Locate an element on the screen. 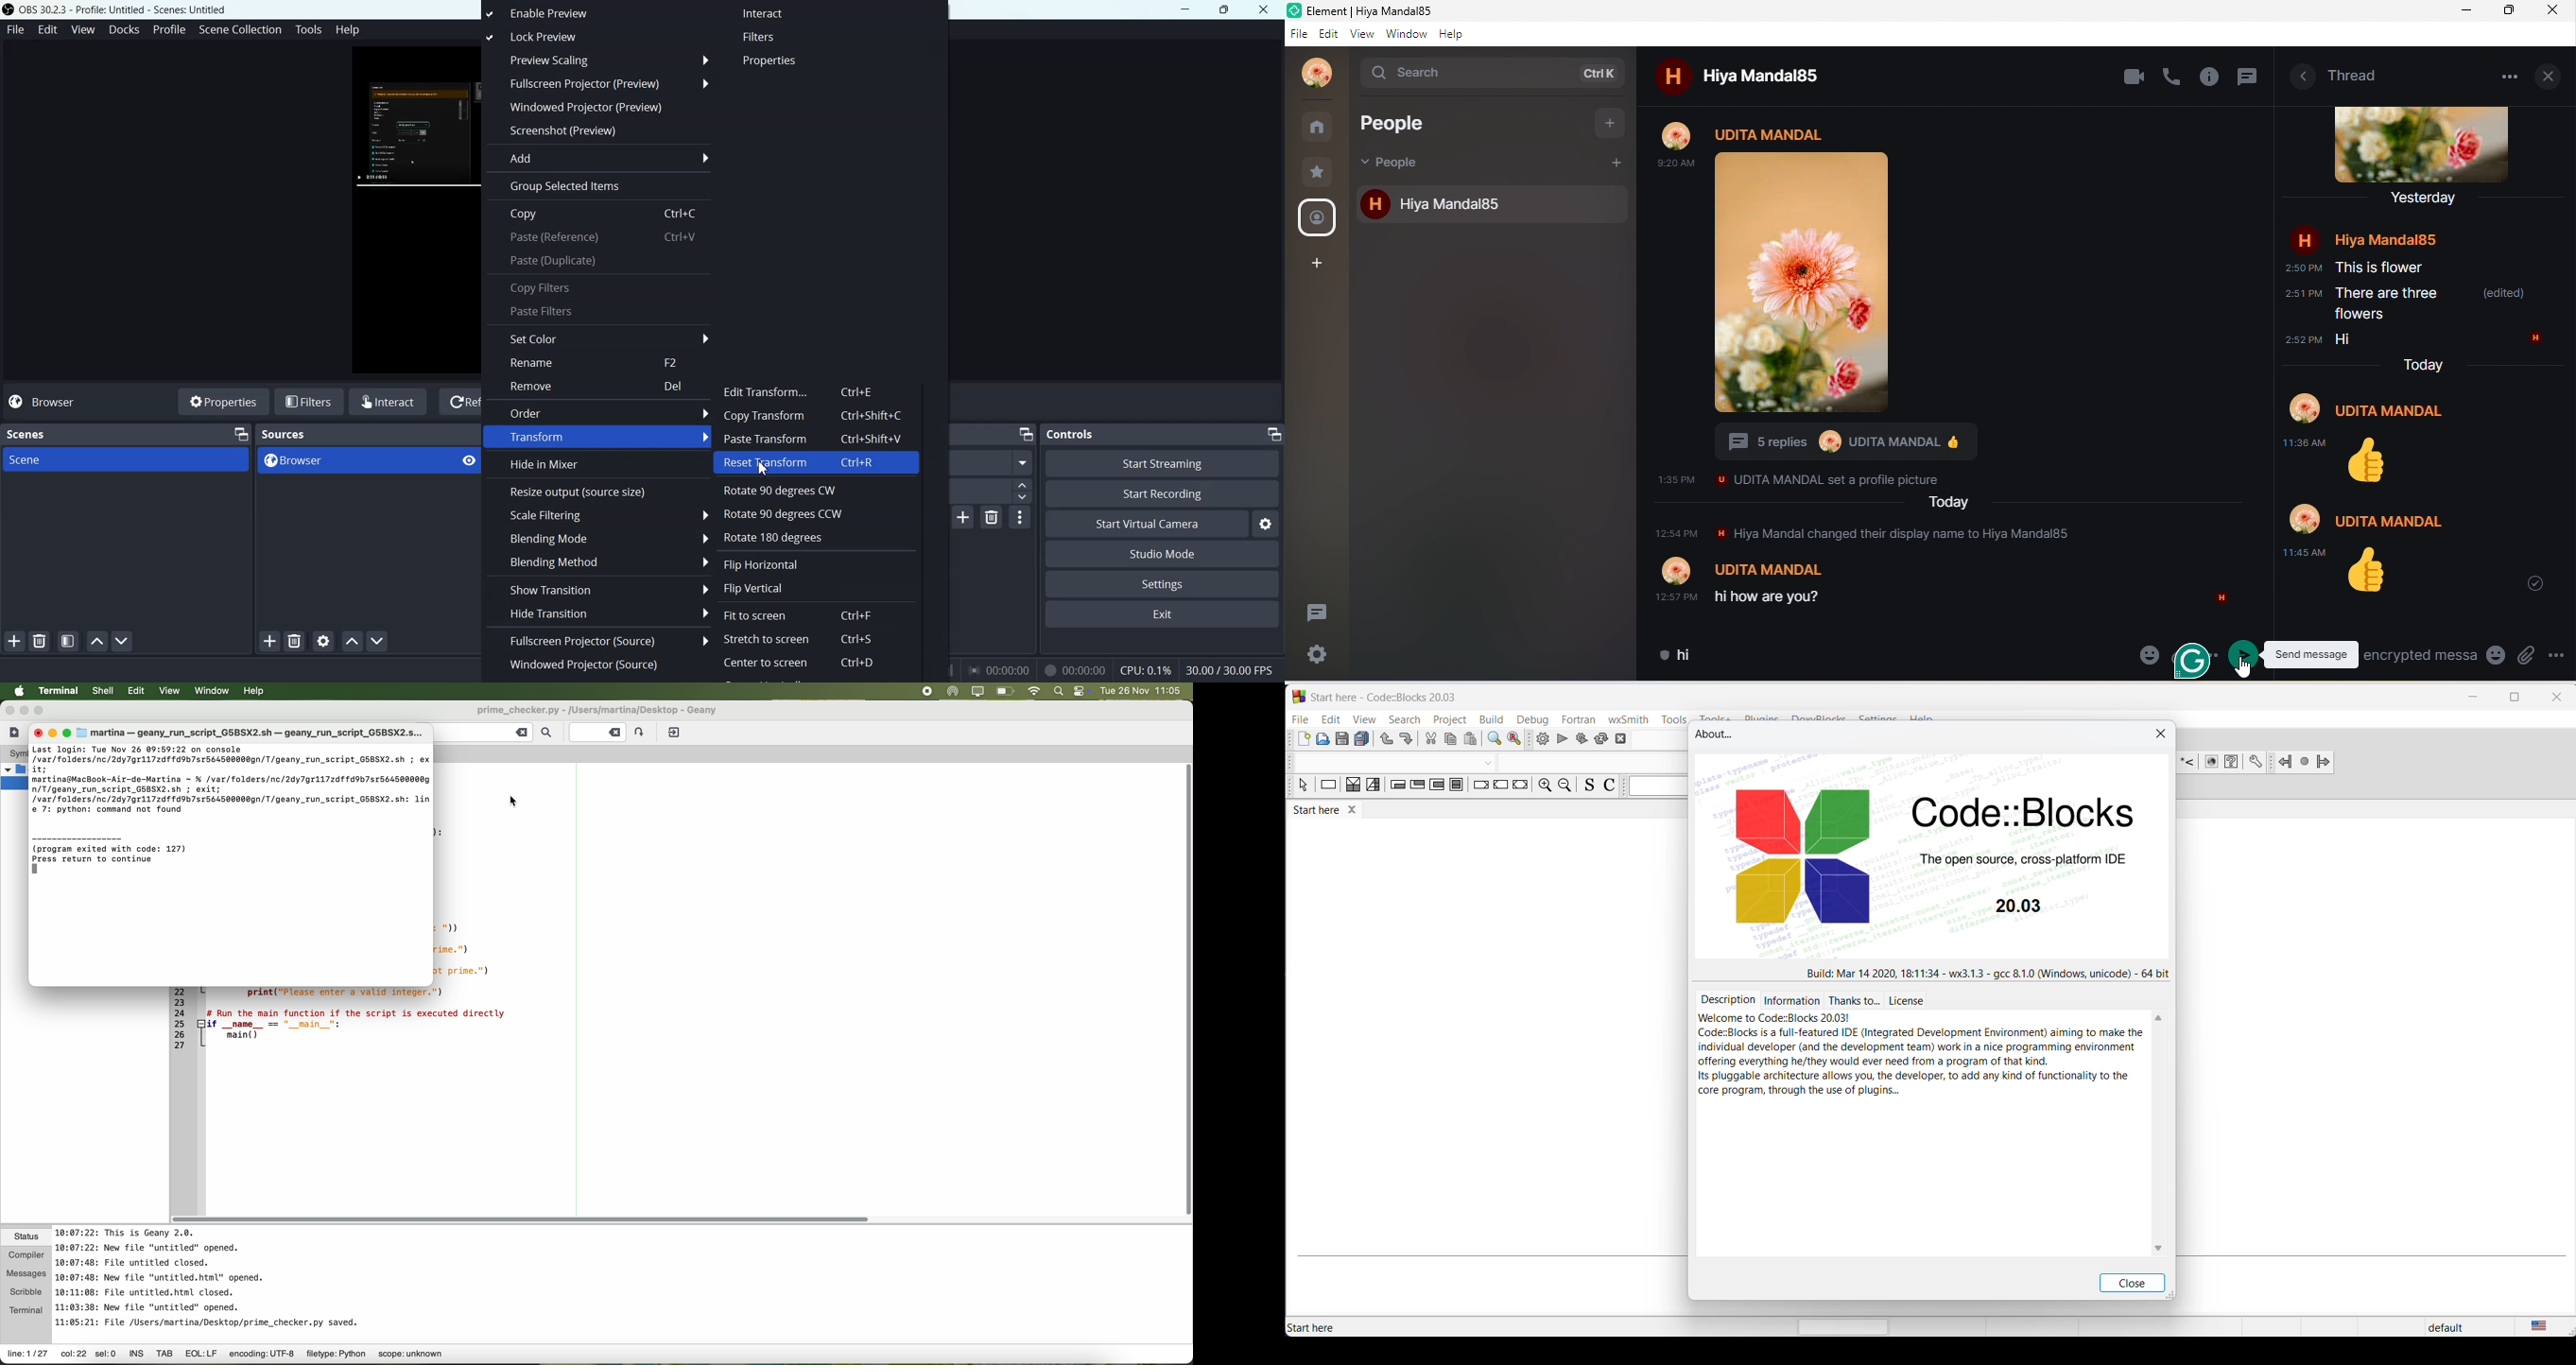 The image size is (2576, 1372). Cursor is located at coordinates (768, 470).